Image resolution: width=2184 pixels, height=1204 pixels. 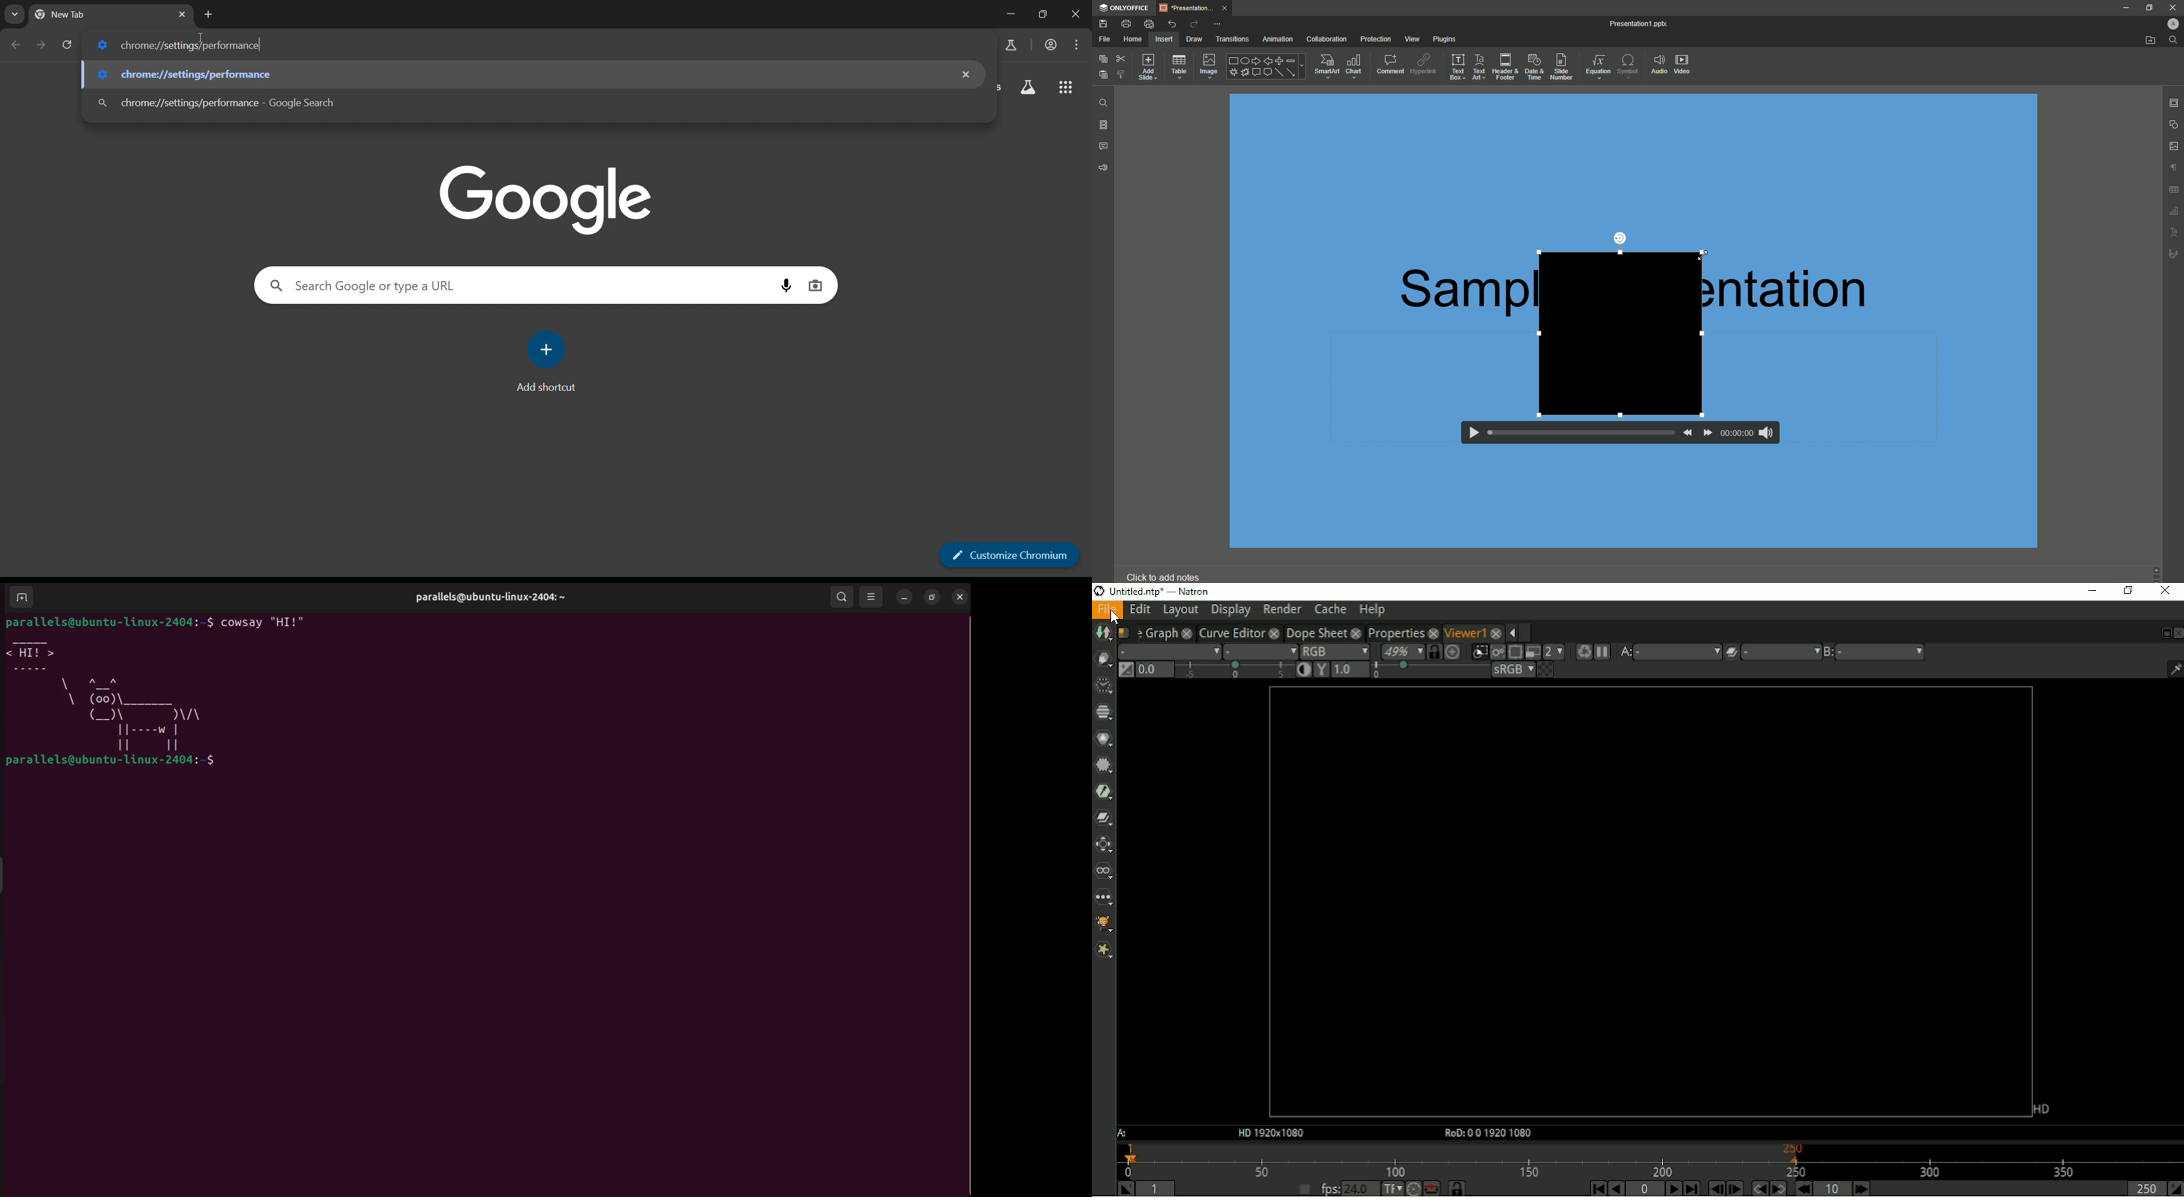 I want to click on Transitions, so click(x=1231, y=40).